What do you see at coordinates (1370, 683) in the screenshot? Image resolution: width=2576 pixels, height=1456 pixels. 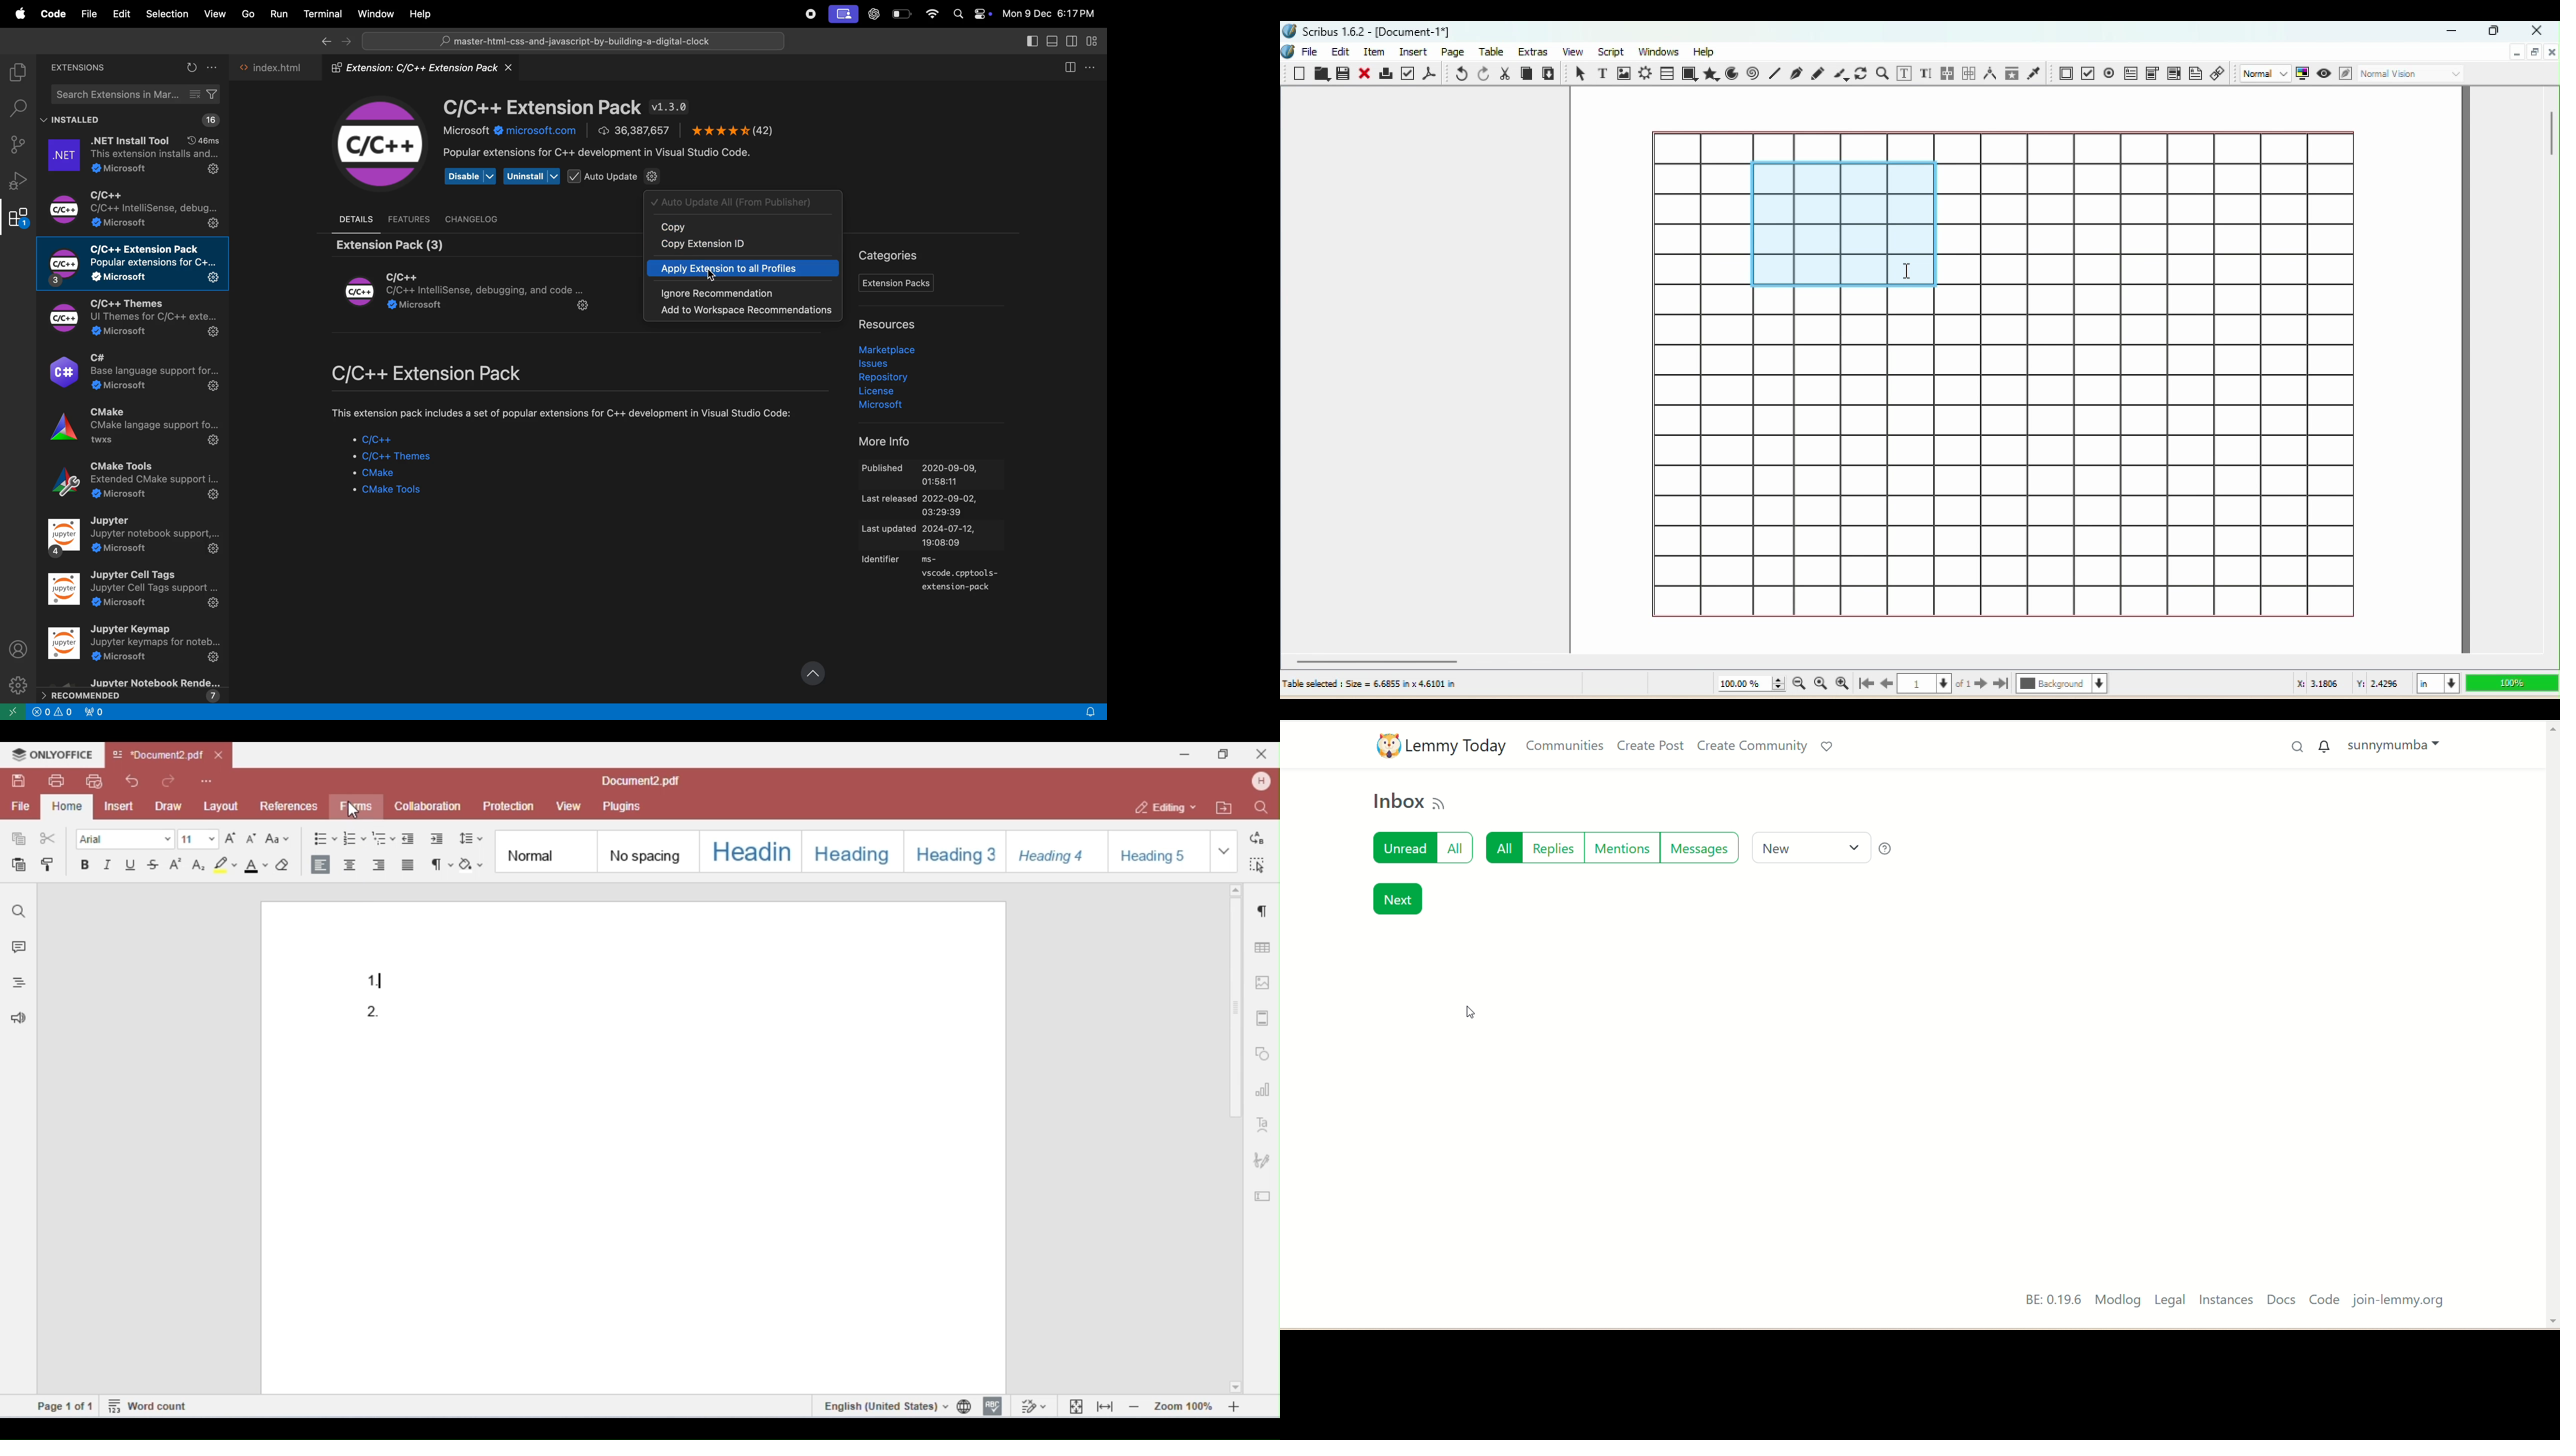 I see `Table selected Size 6.6855 in x 4.6101 in` at bounding box center [1370, 683].